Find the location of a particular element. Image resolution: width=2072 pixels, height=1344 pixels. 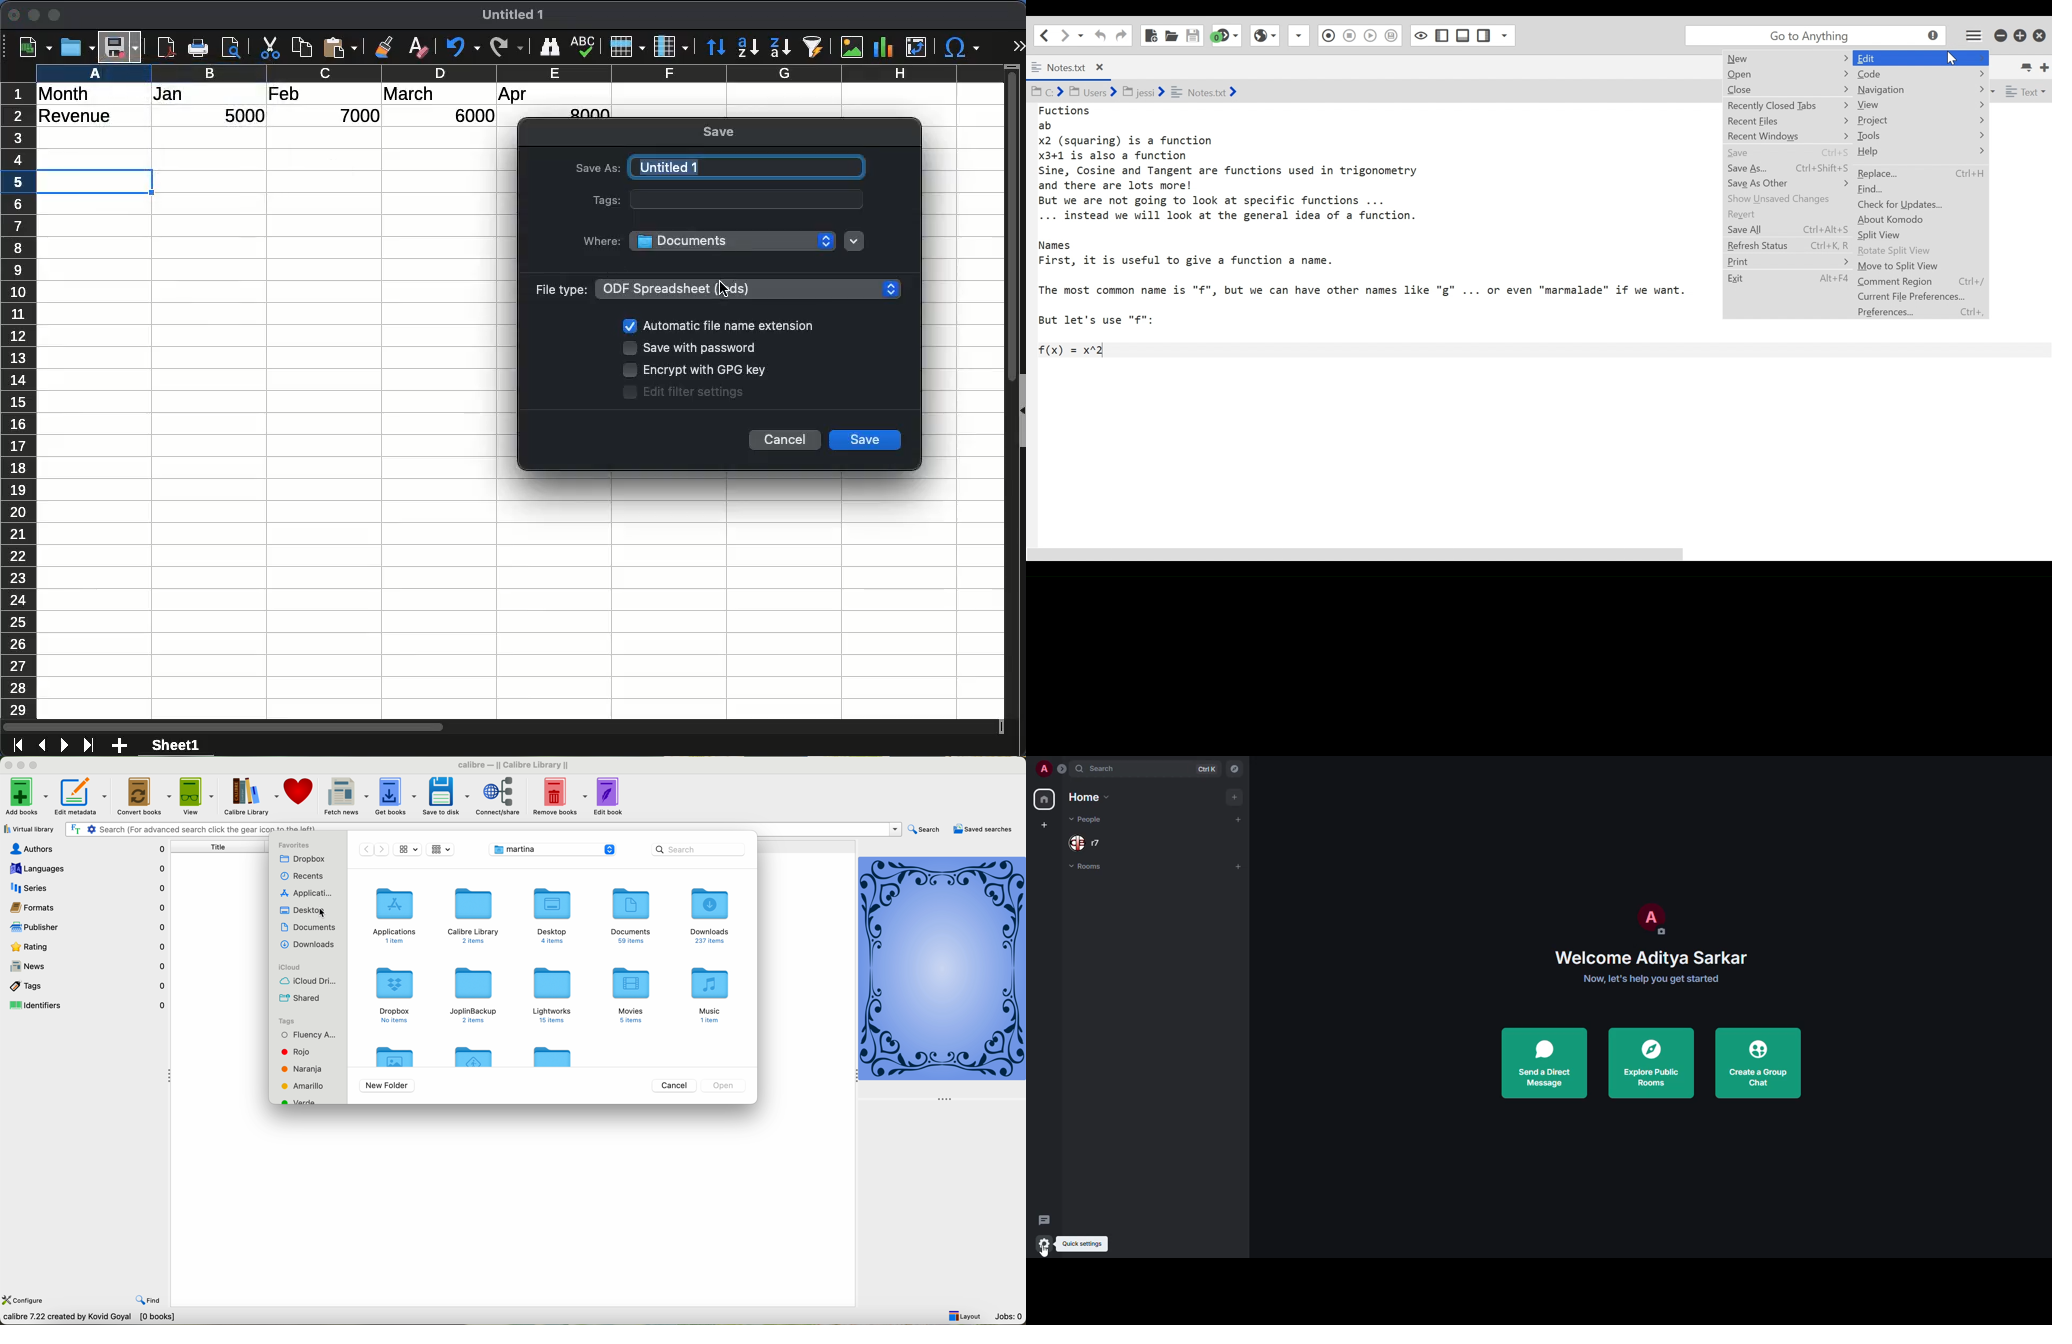

documents is located at coordinates (307, 927).